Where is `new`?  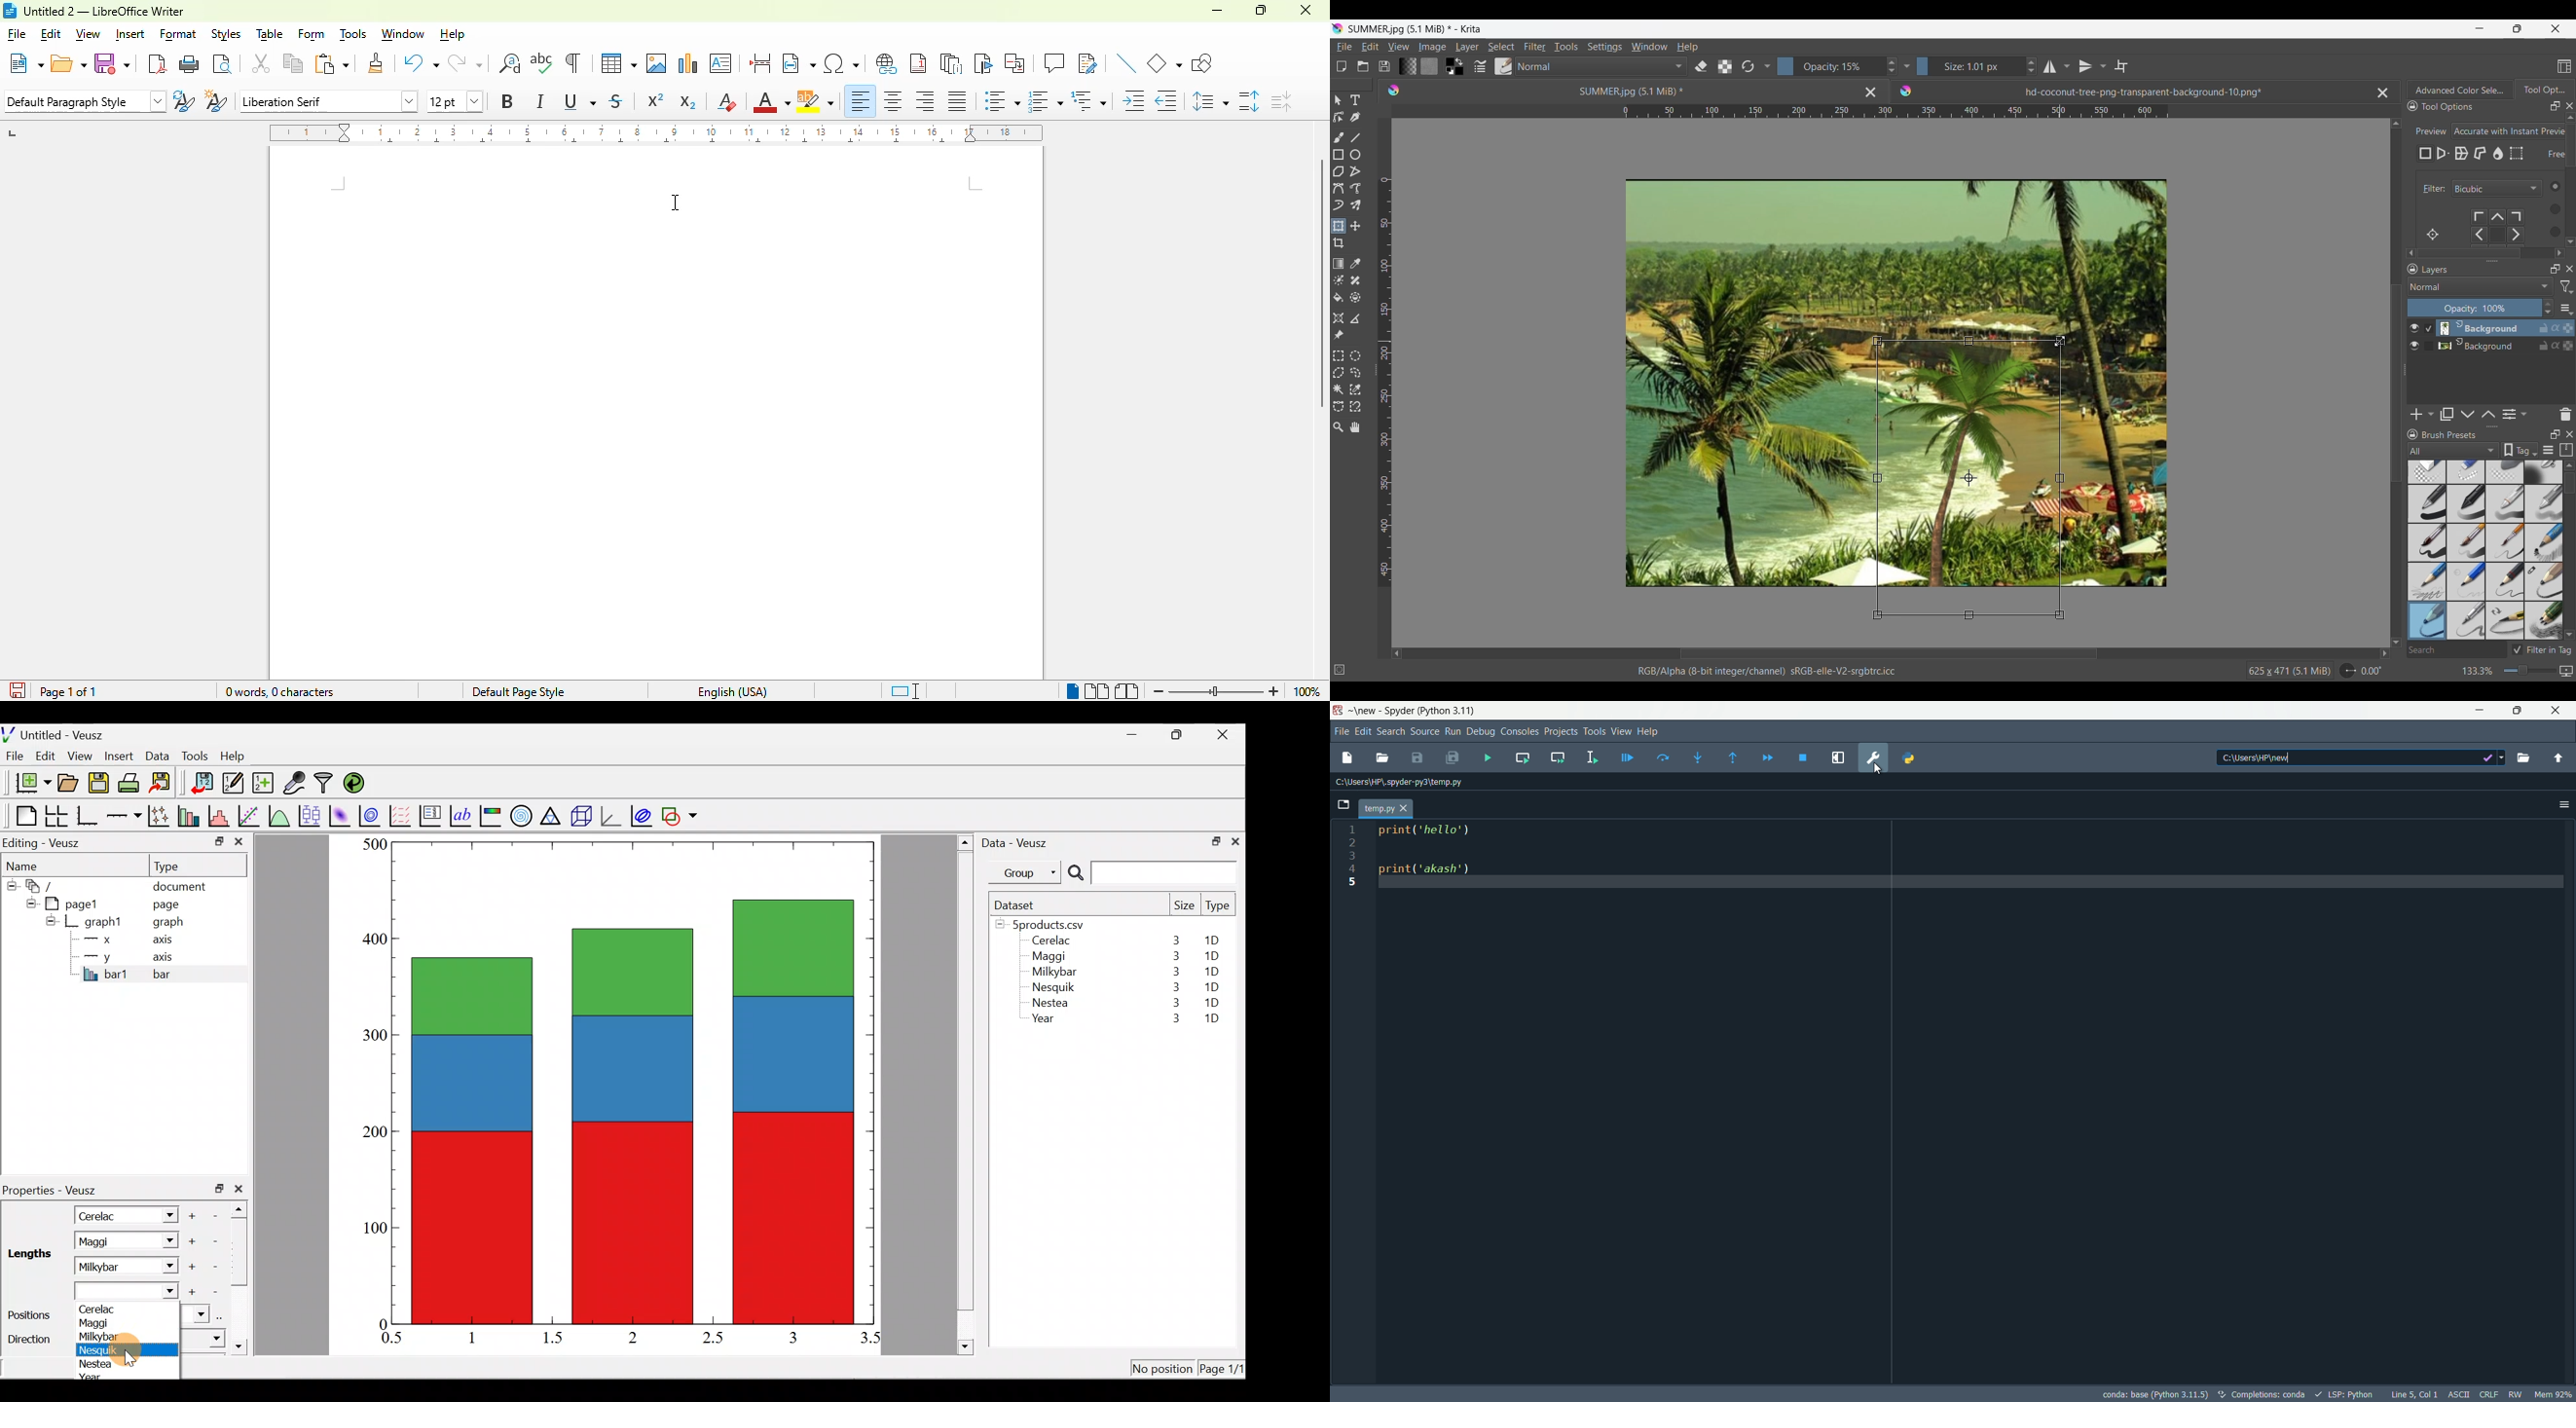 new is located at coordinates (1364, 713).